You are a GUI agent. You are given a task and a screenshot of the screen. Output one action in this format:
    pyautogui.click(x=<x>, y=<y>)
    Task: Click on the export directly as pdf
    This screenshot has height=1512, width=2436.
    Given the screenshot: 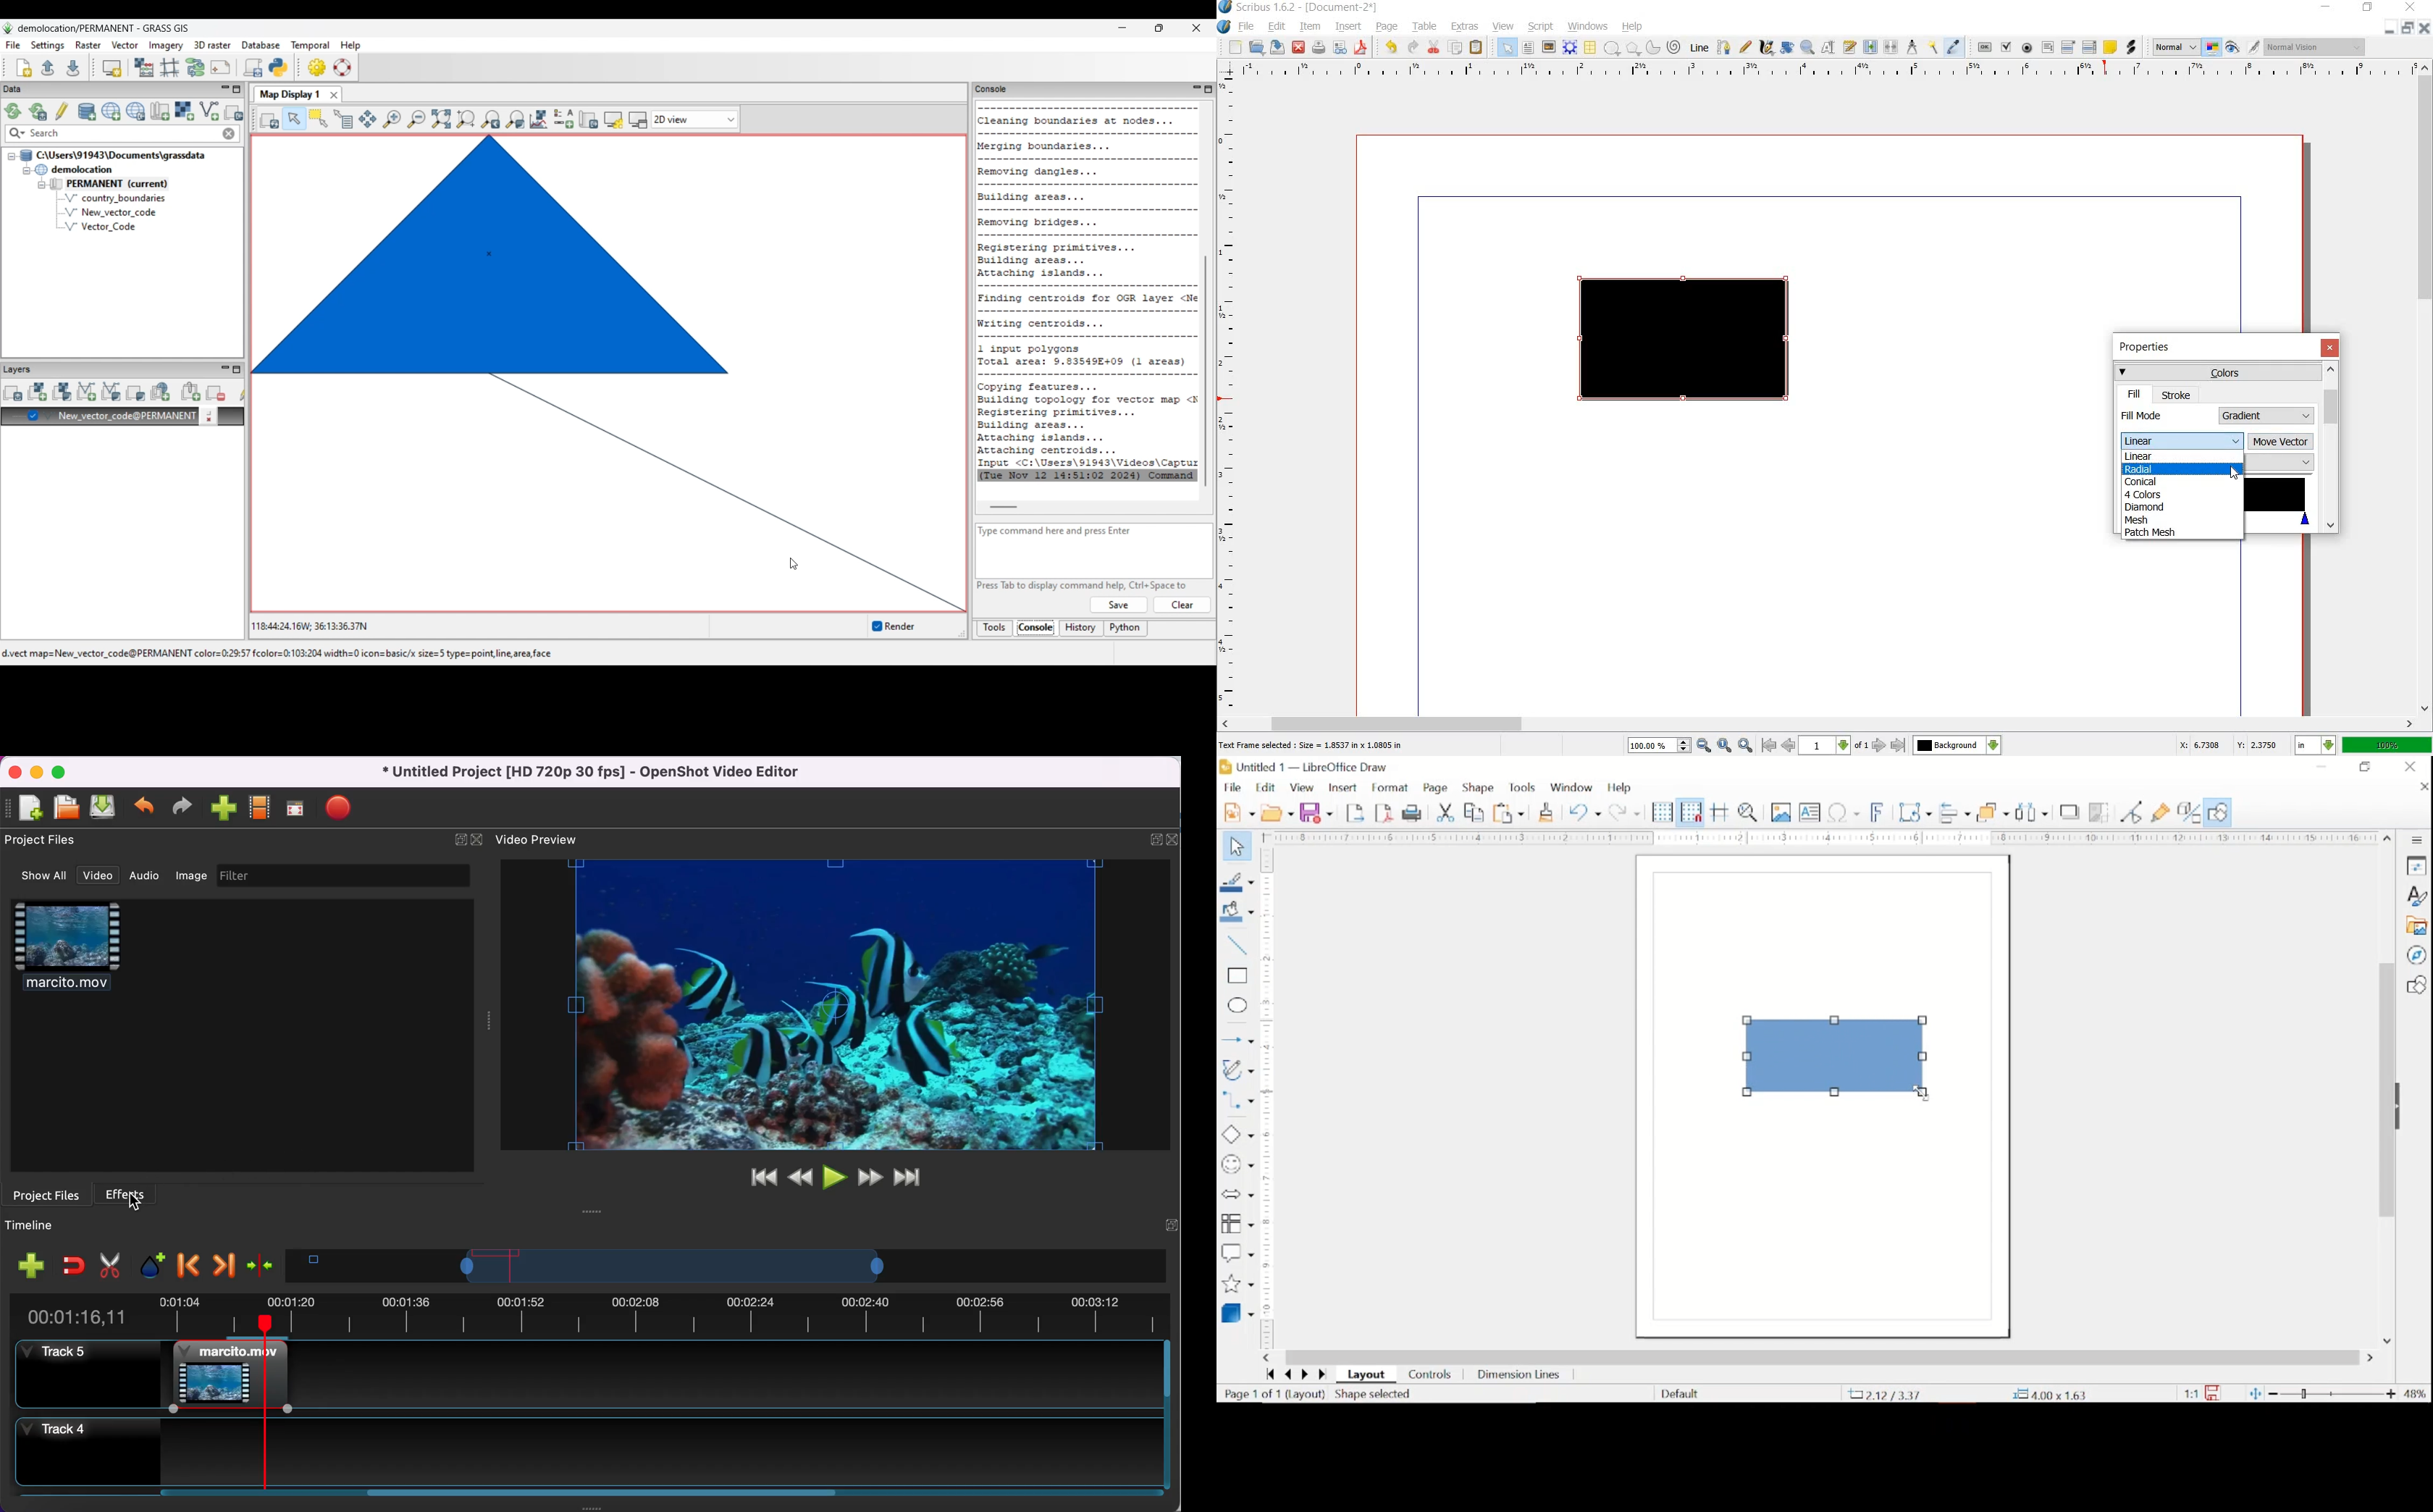 What is the action you would take?
    pyautogui.click(x=1384, y=812)
    